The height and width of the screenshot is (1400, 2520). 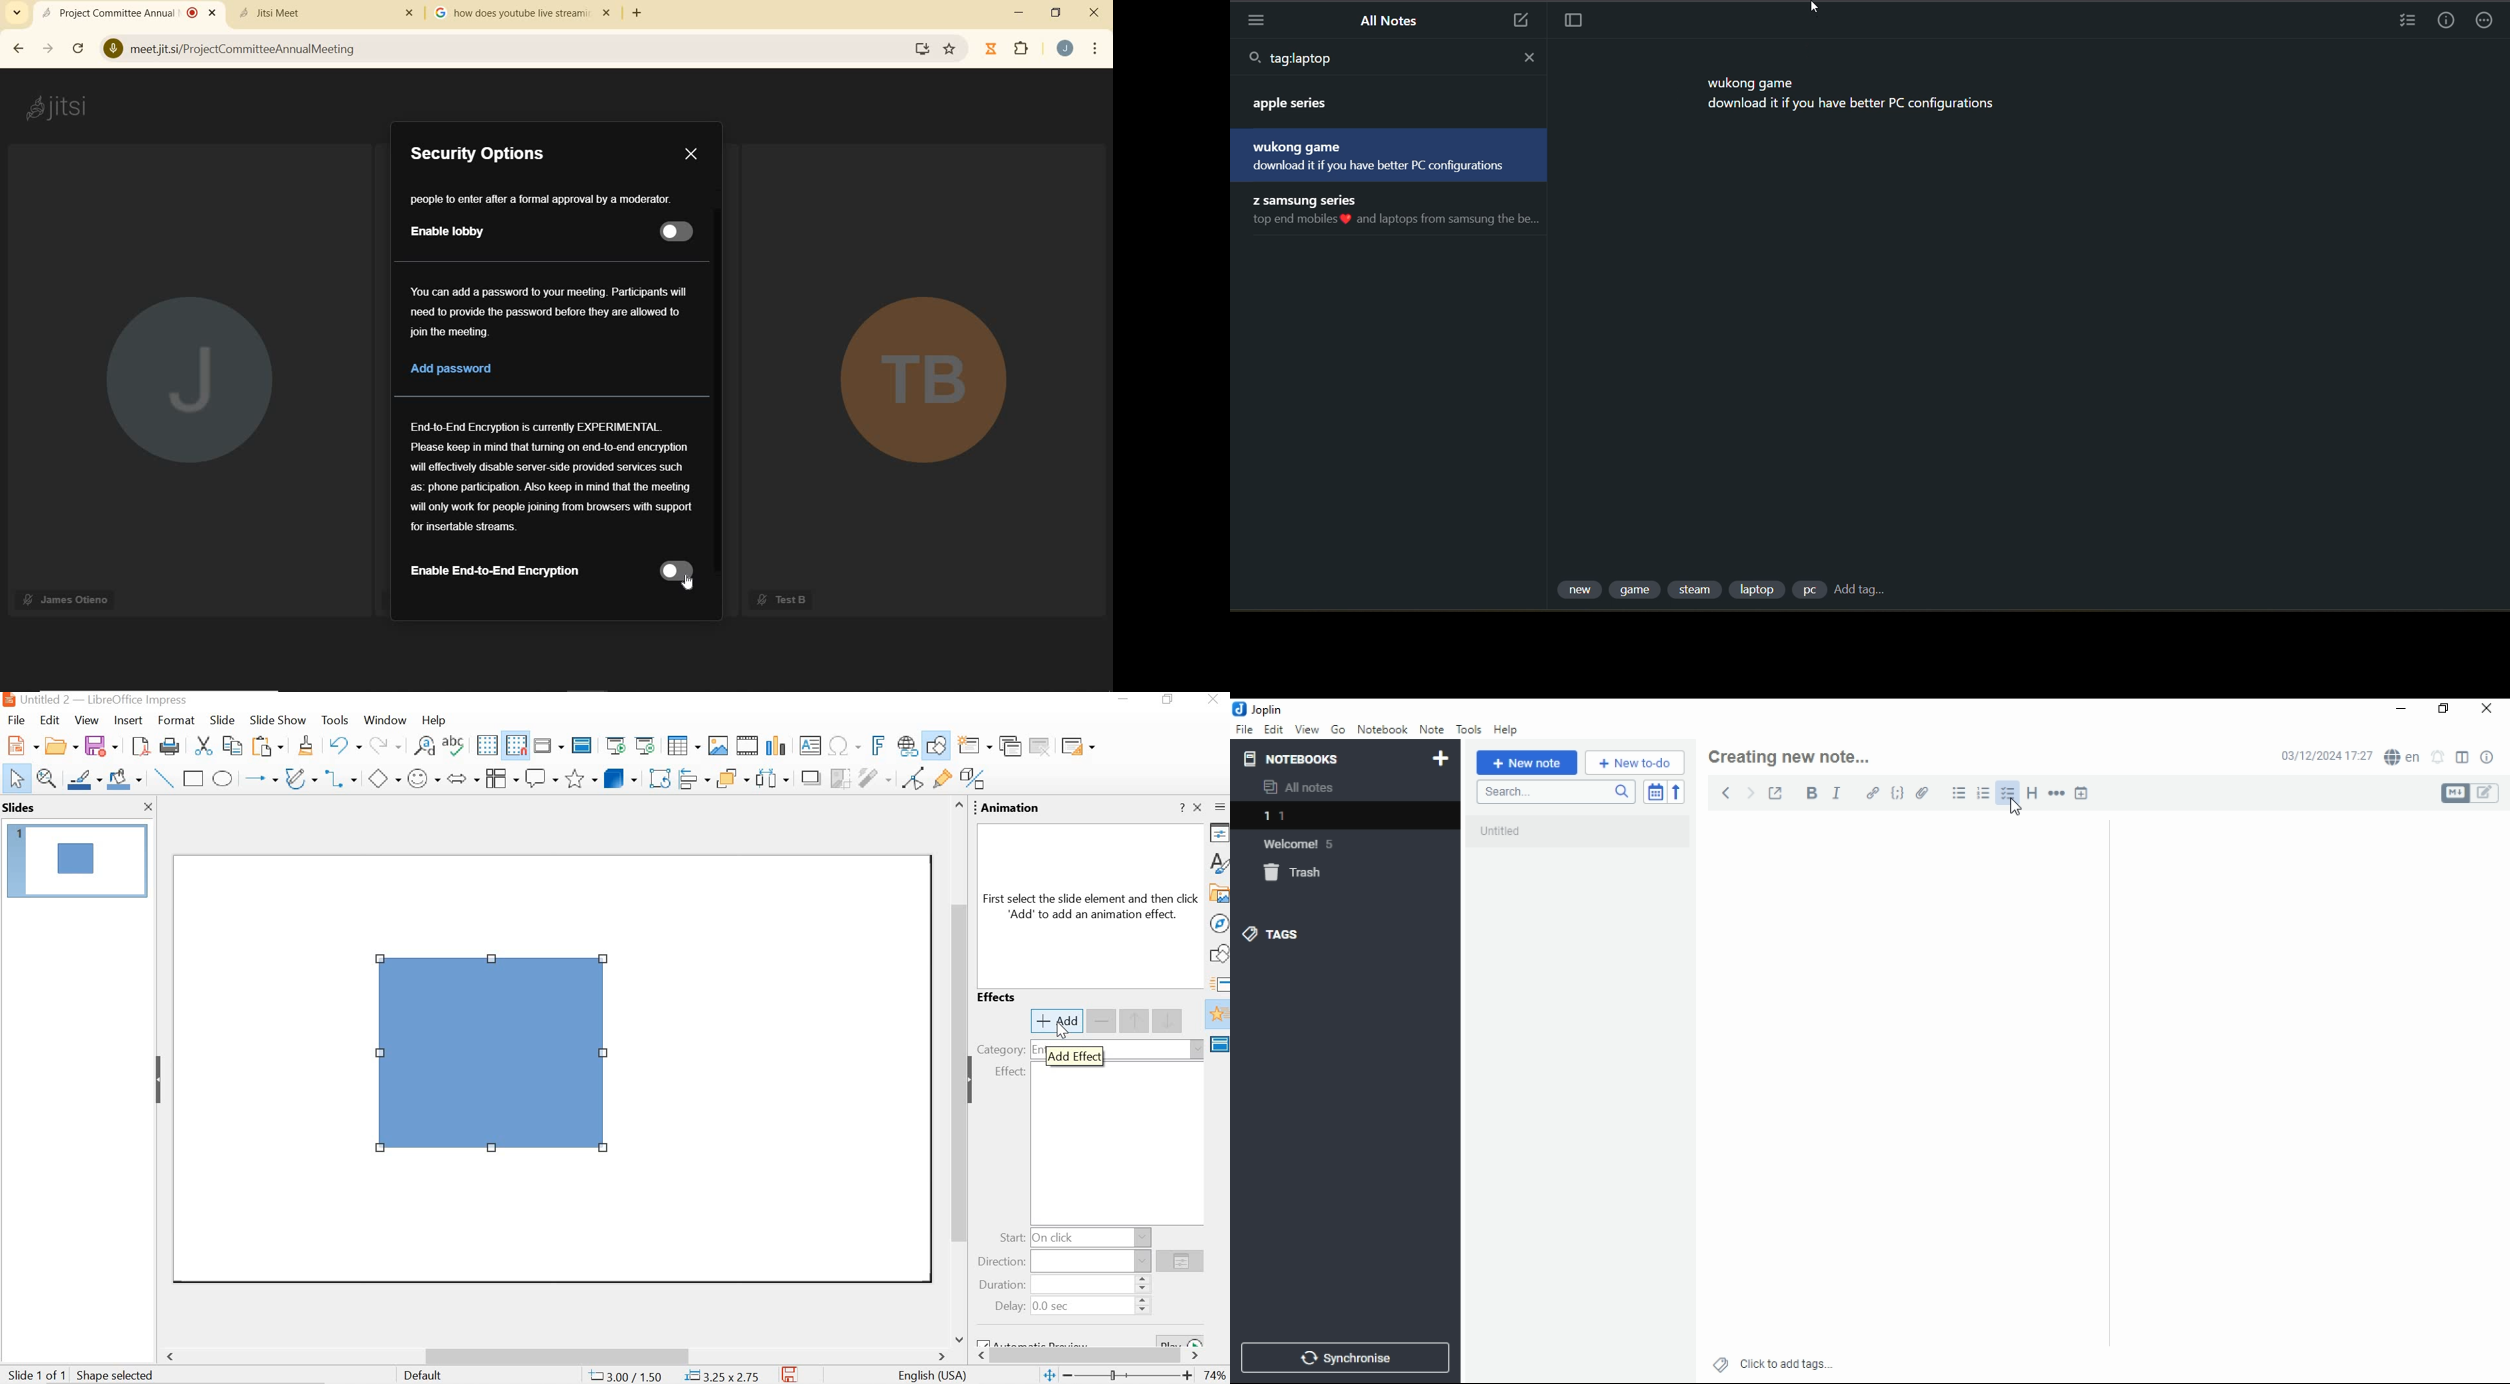 I want to click on paste, so click(x=269, y=746).